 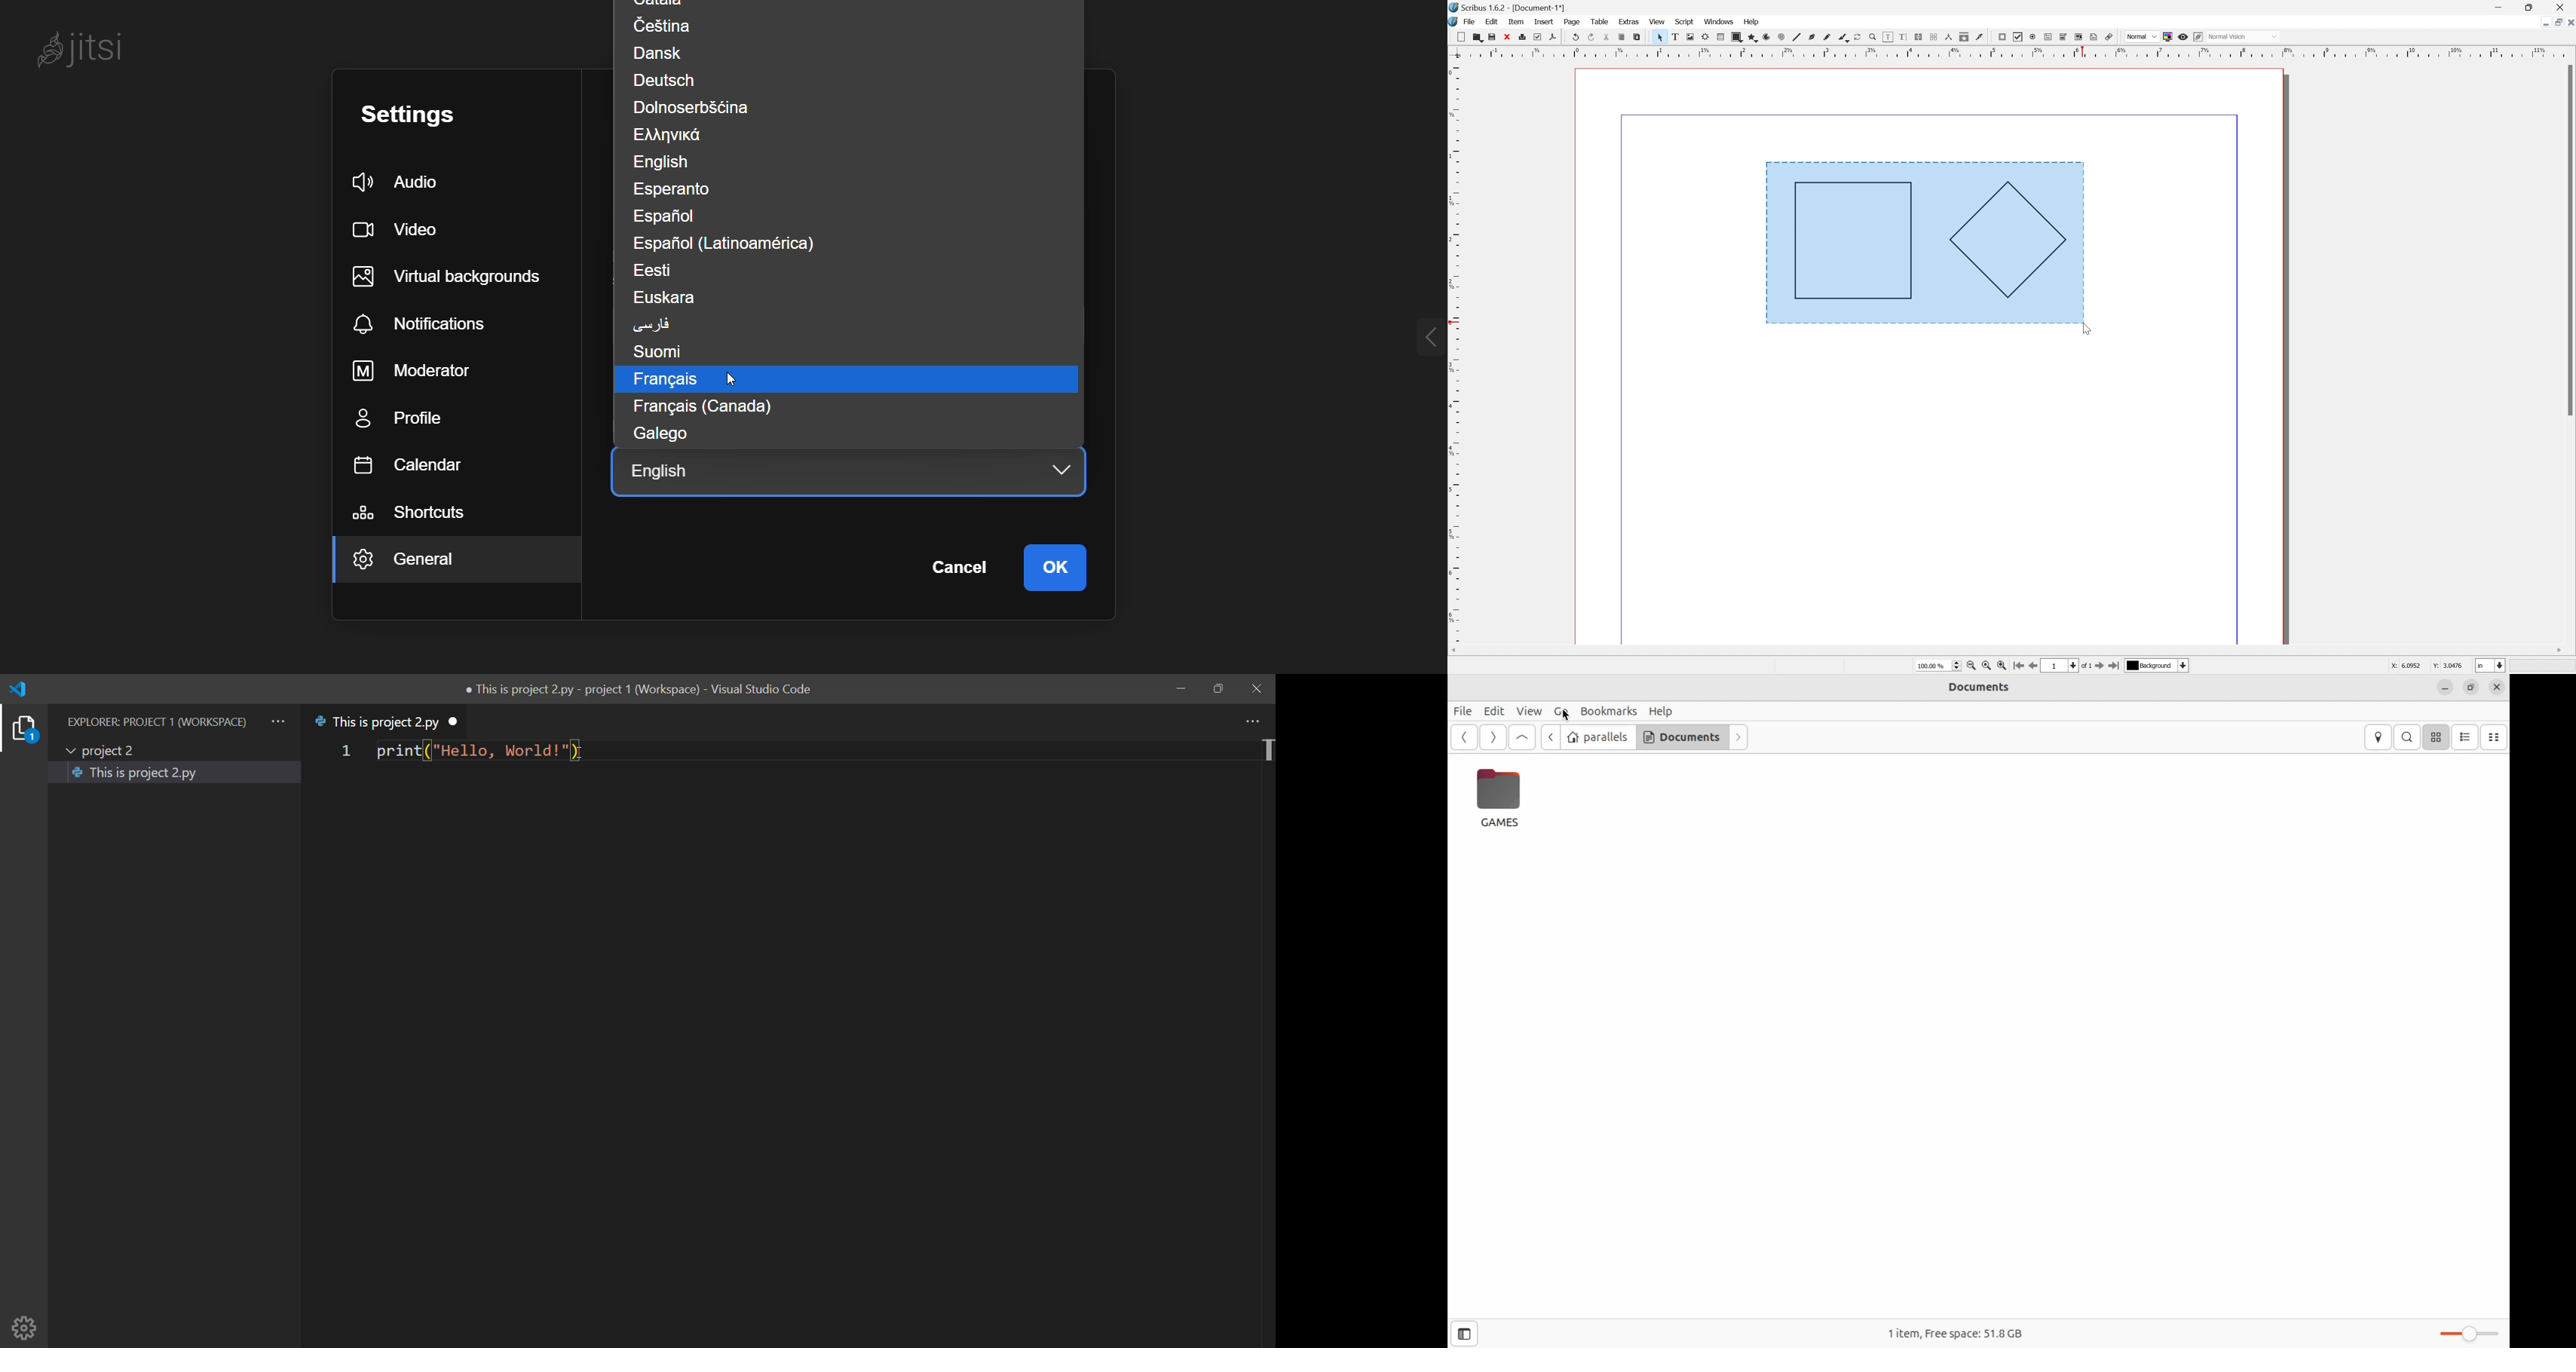 What do you see at coordinates (1519, 7) in the screenshot?
I see `Scribus 1.6.2 - [Document-1*]` at bounding box center [1519, 7].